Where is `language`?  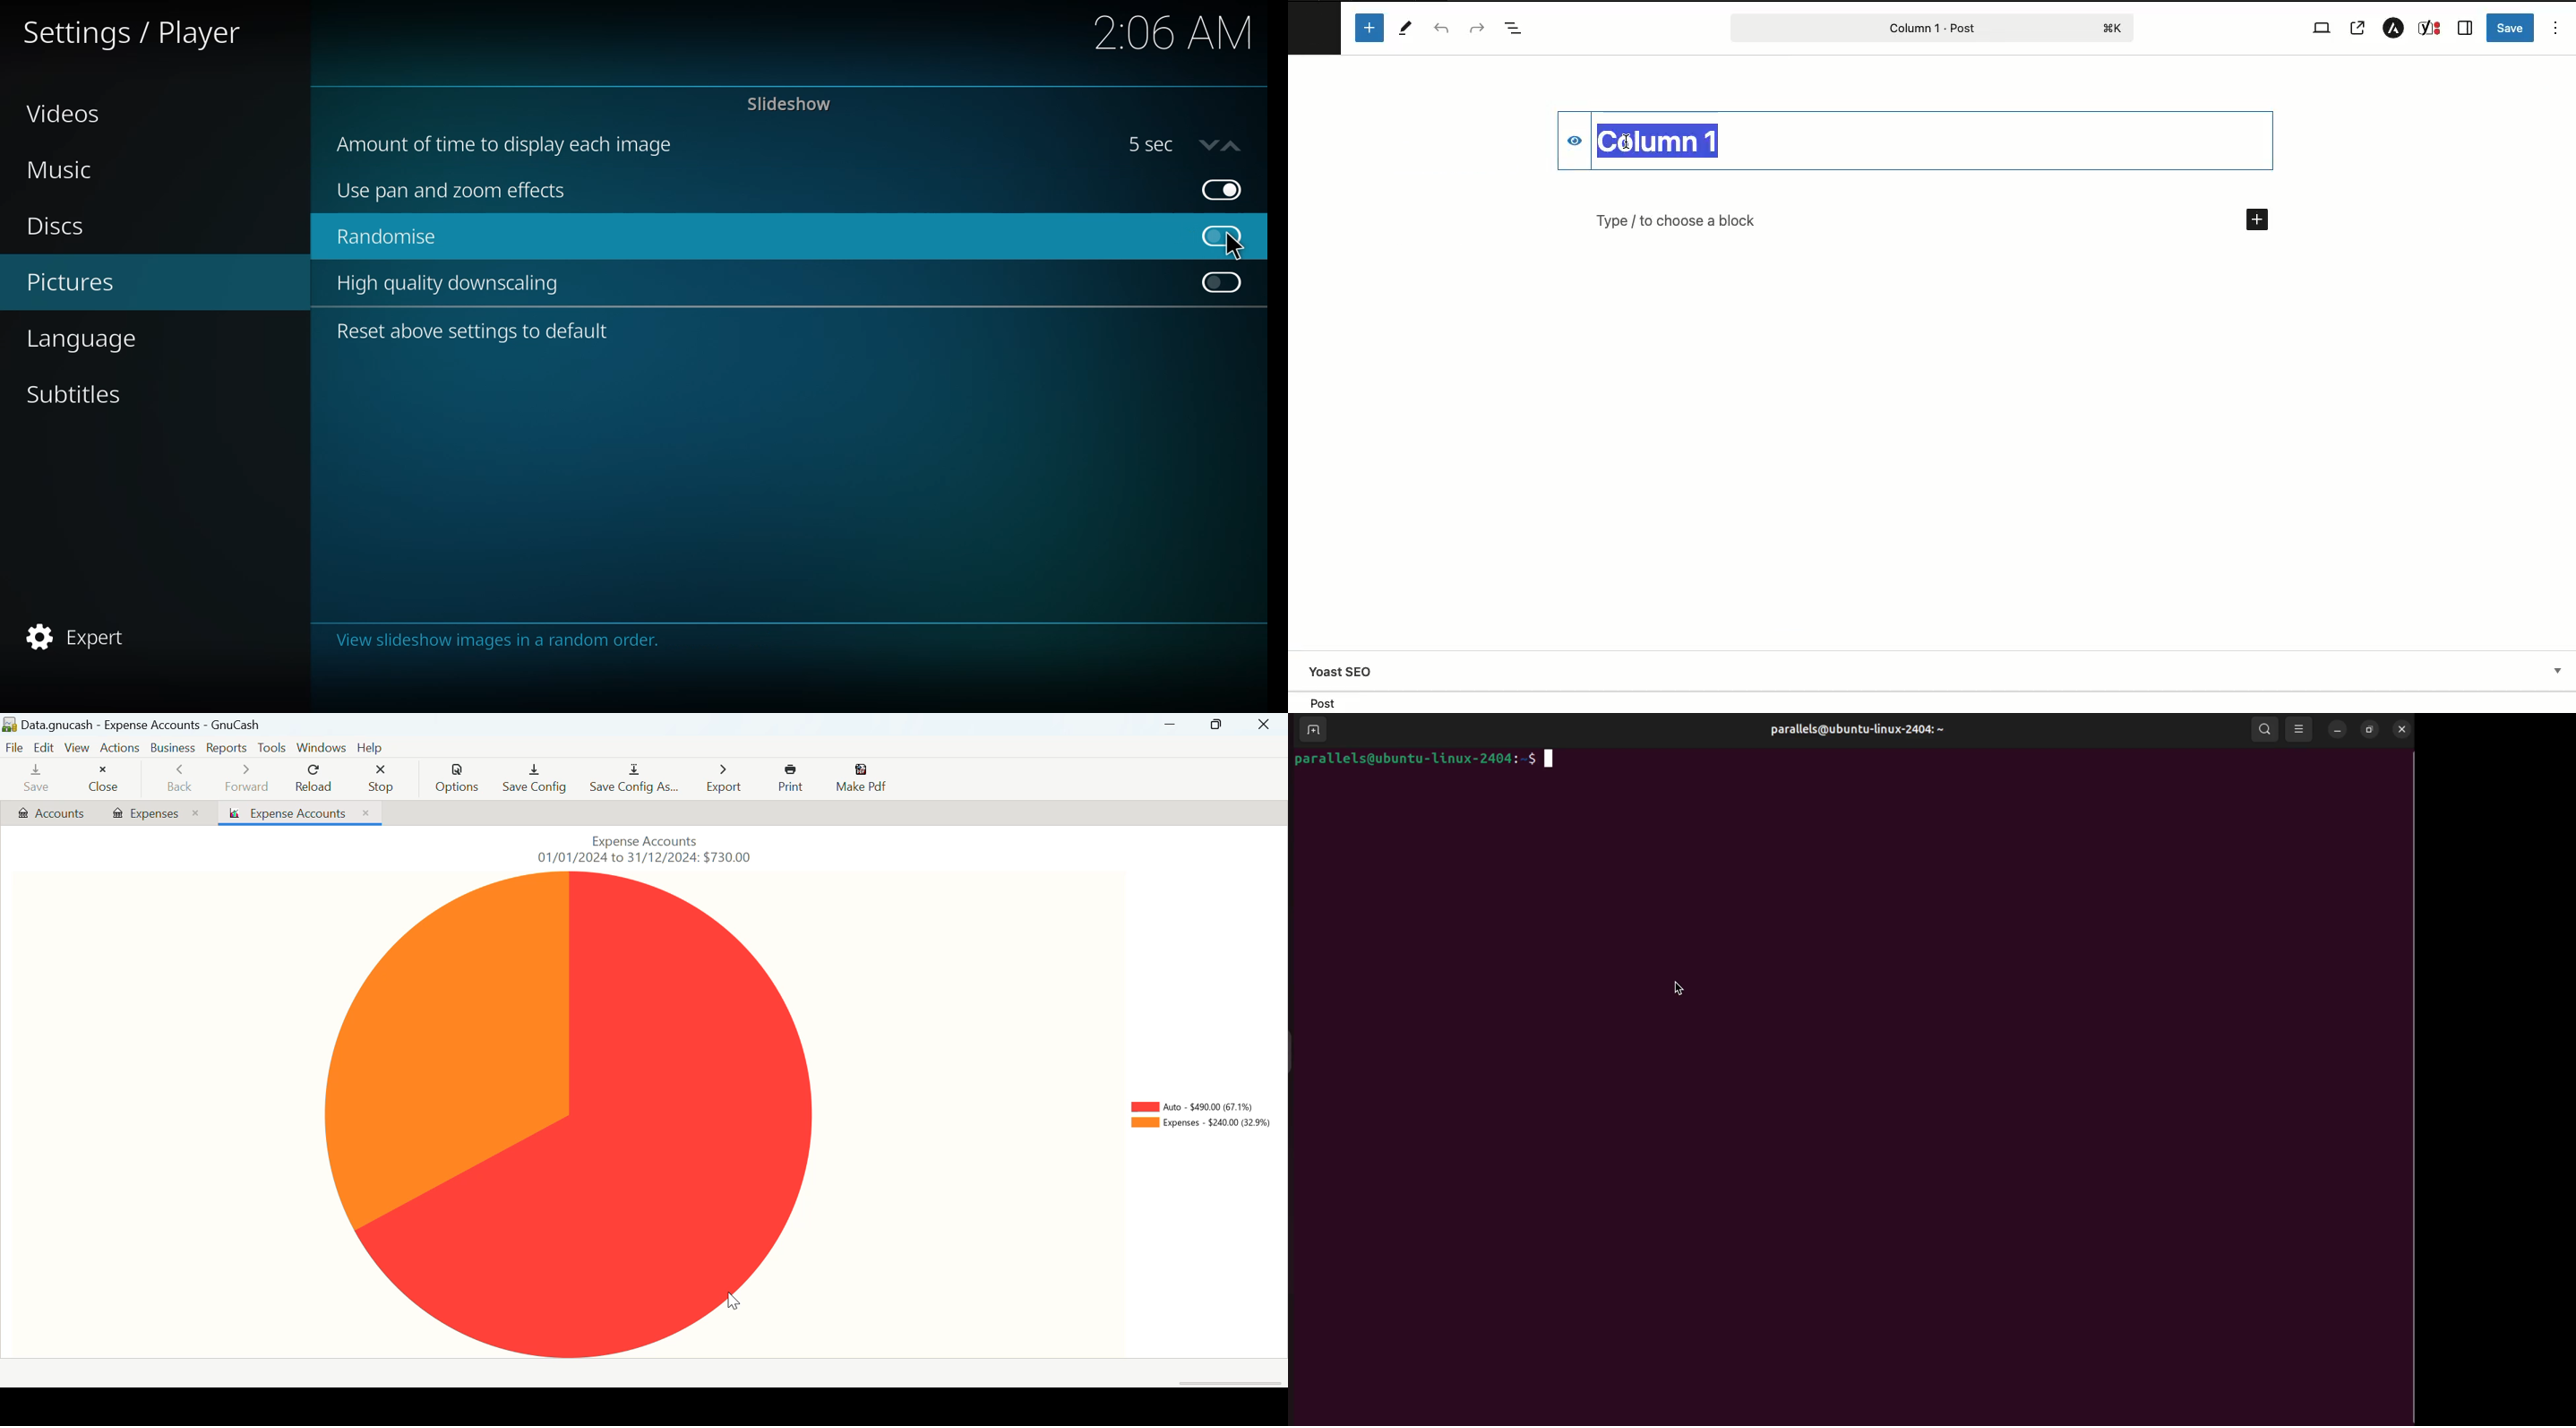
language is located at coordinates (80, 339).